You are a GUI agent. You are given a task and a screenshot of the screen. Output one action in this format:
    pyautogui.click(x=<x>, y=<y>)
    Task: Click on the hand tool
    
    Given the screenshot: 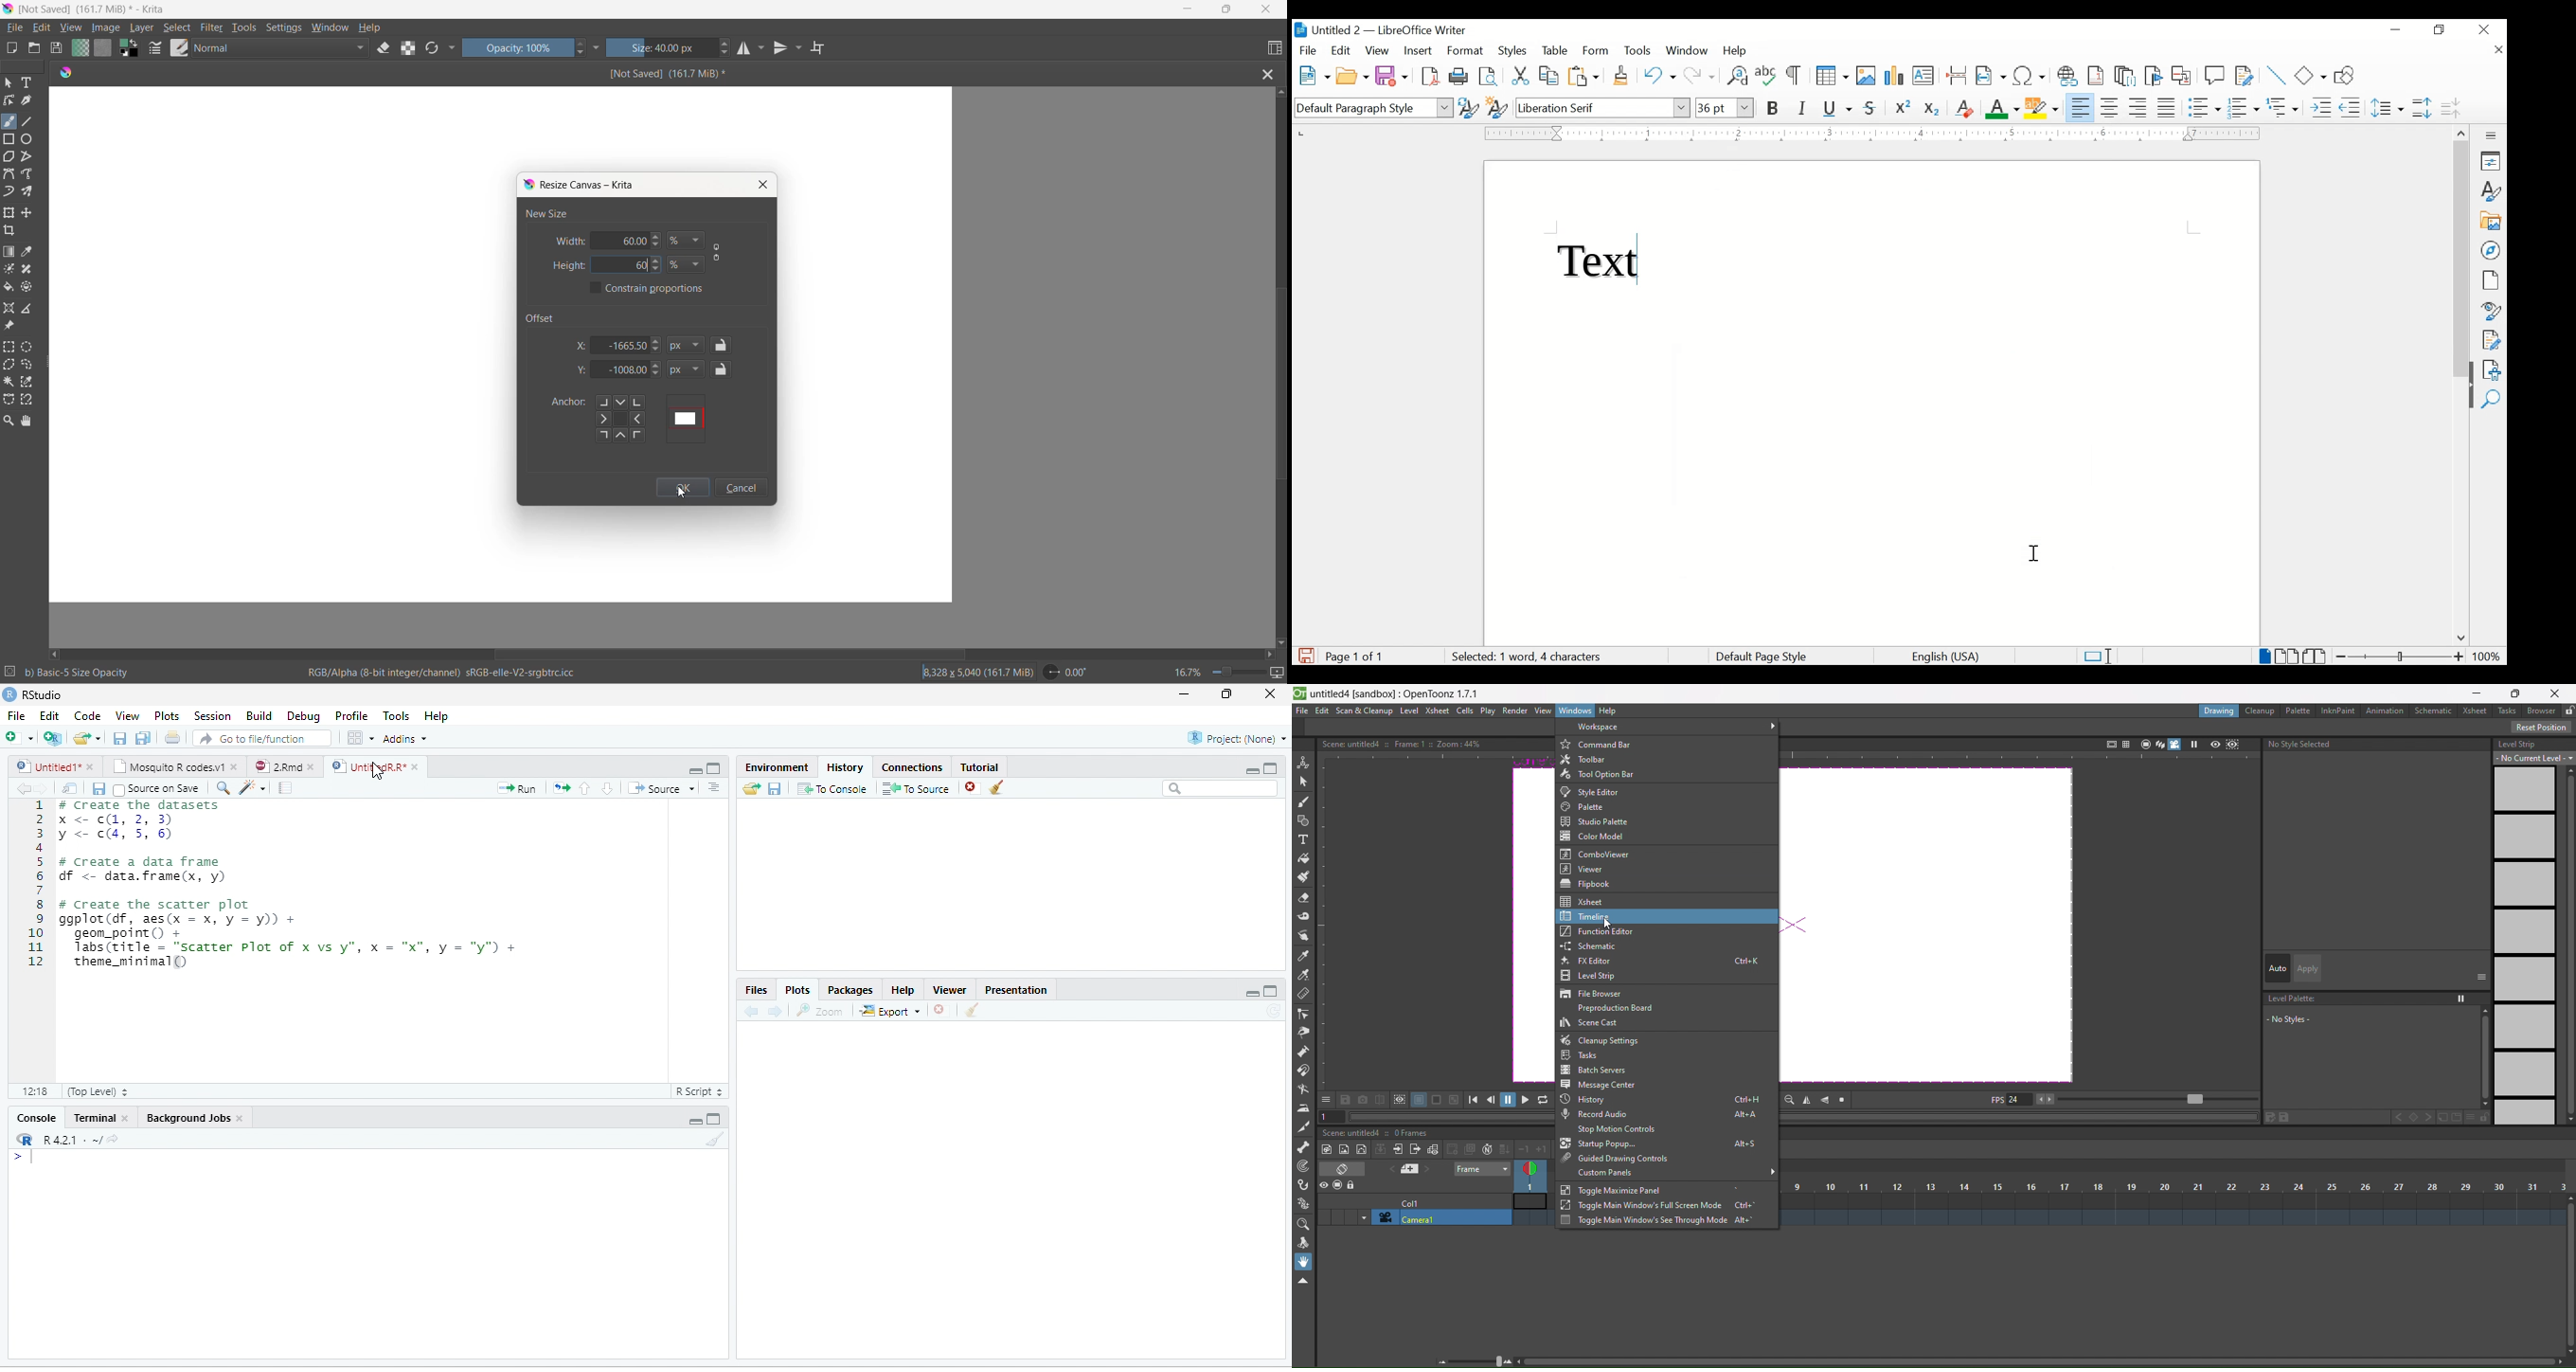 What is the action you would take?
    pyautogui.click(x=1306, y=1262)
    